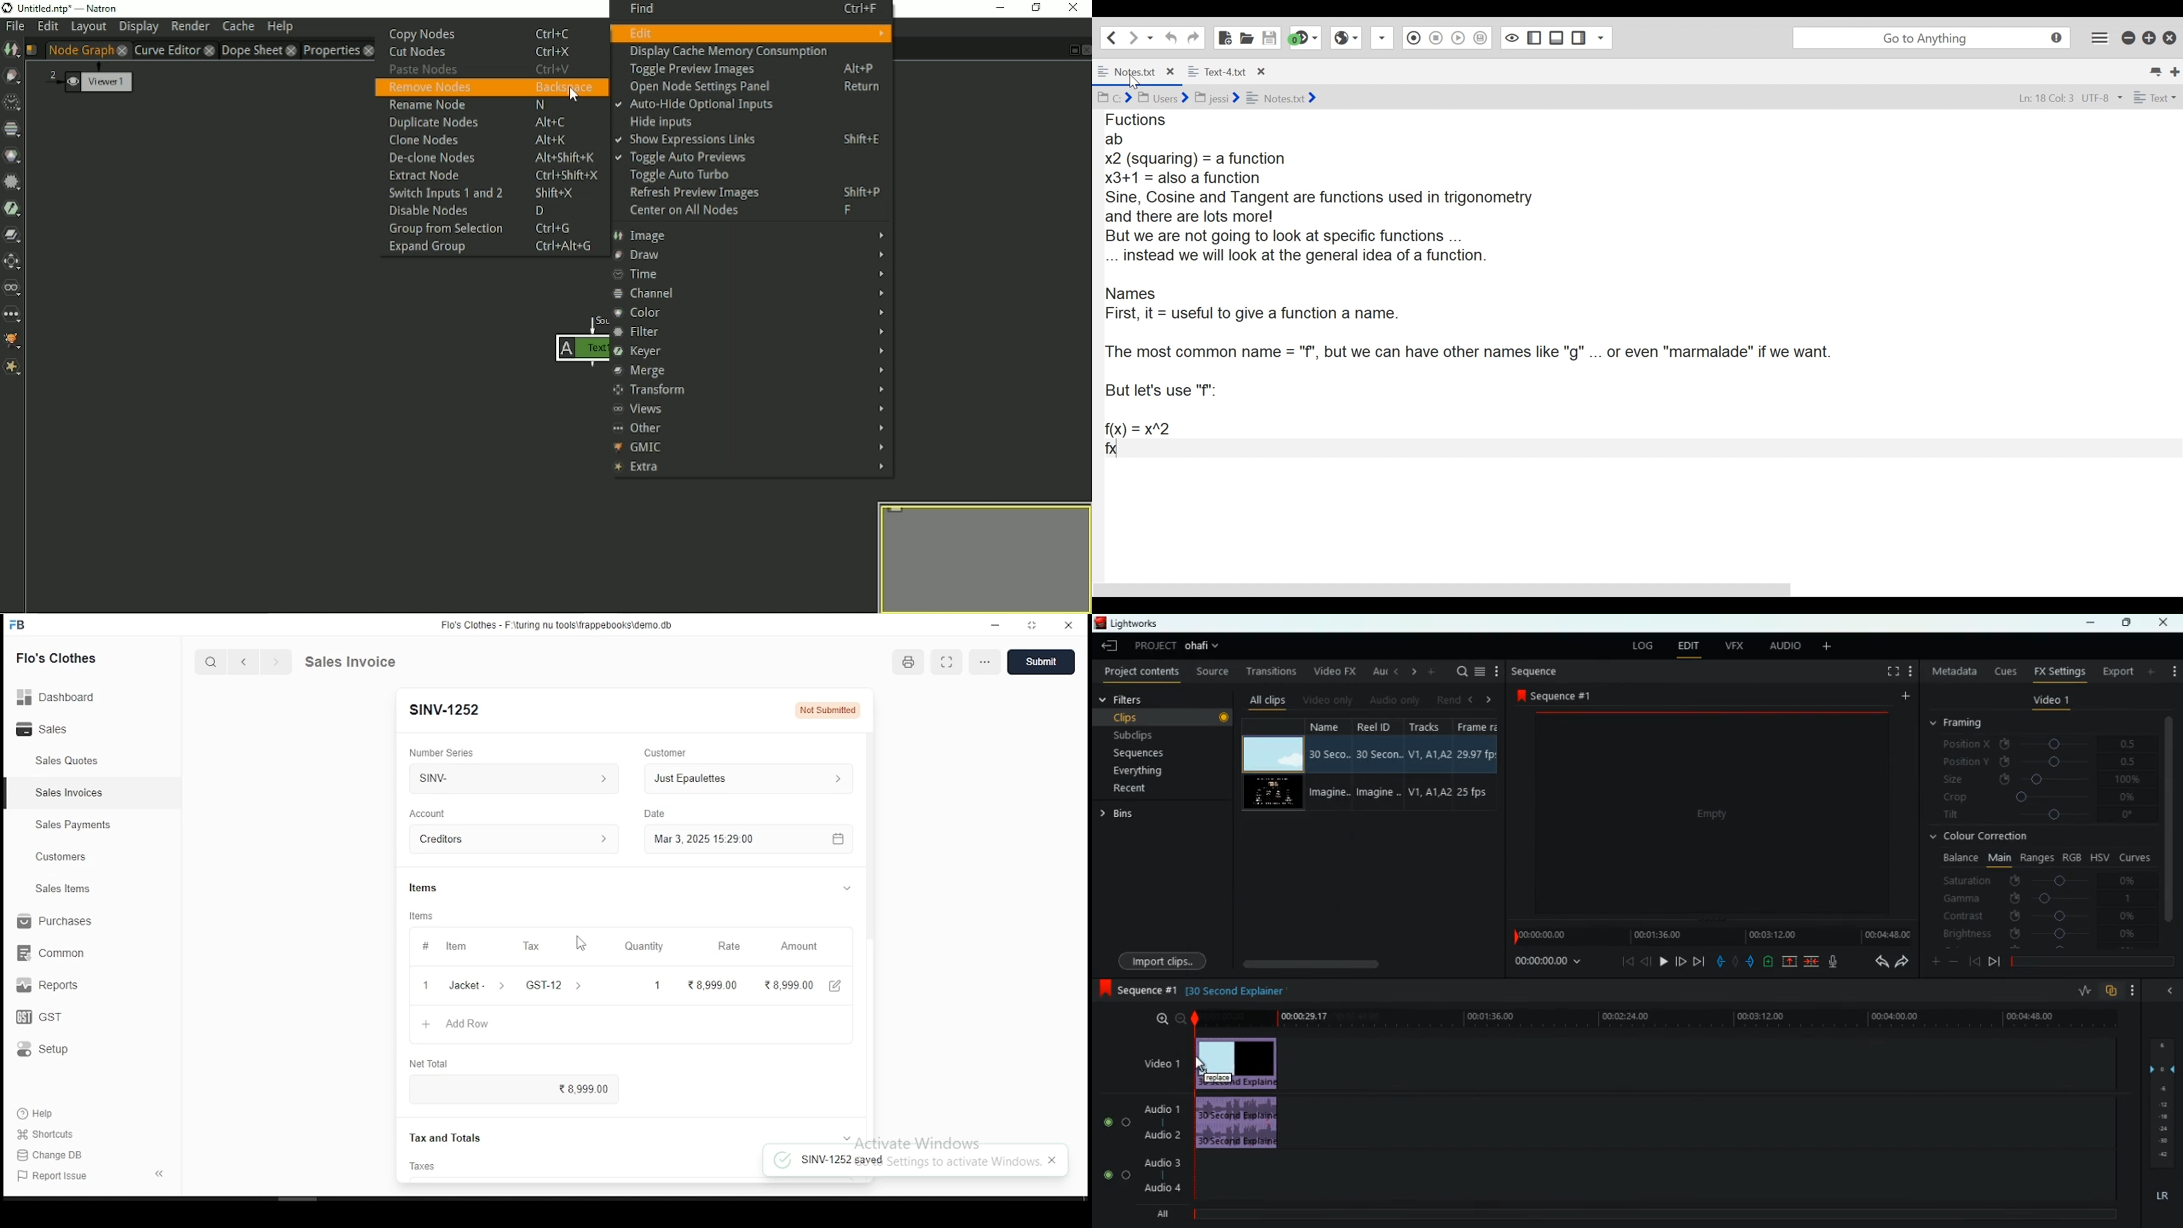 Image resolution: width=2184 pixels, height=1232 pixels. Describe the element at coordinates (2160, 1129) in the screenshot. I see `-24 (layer)` at that location.